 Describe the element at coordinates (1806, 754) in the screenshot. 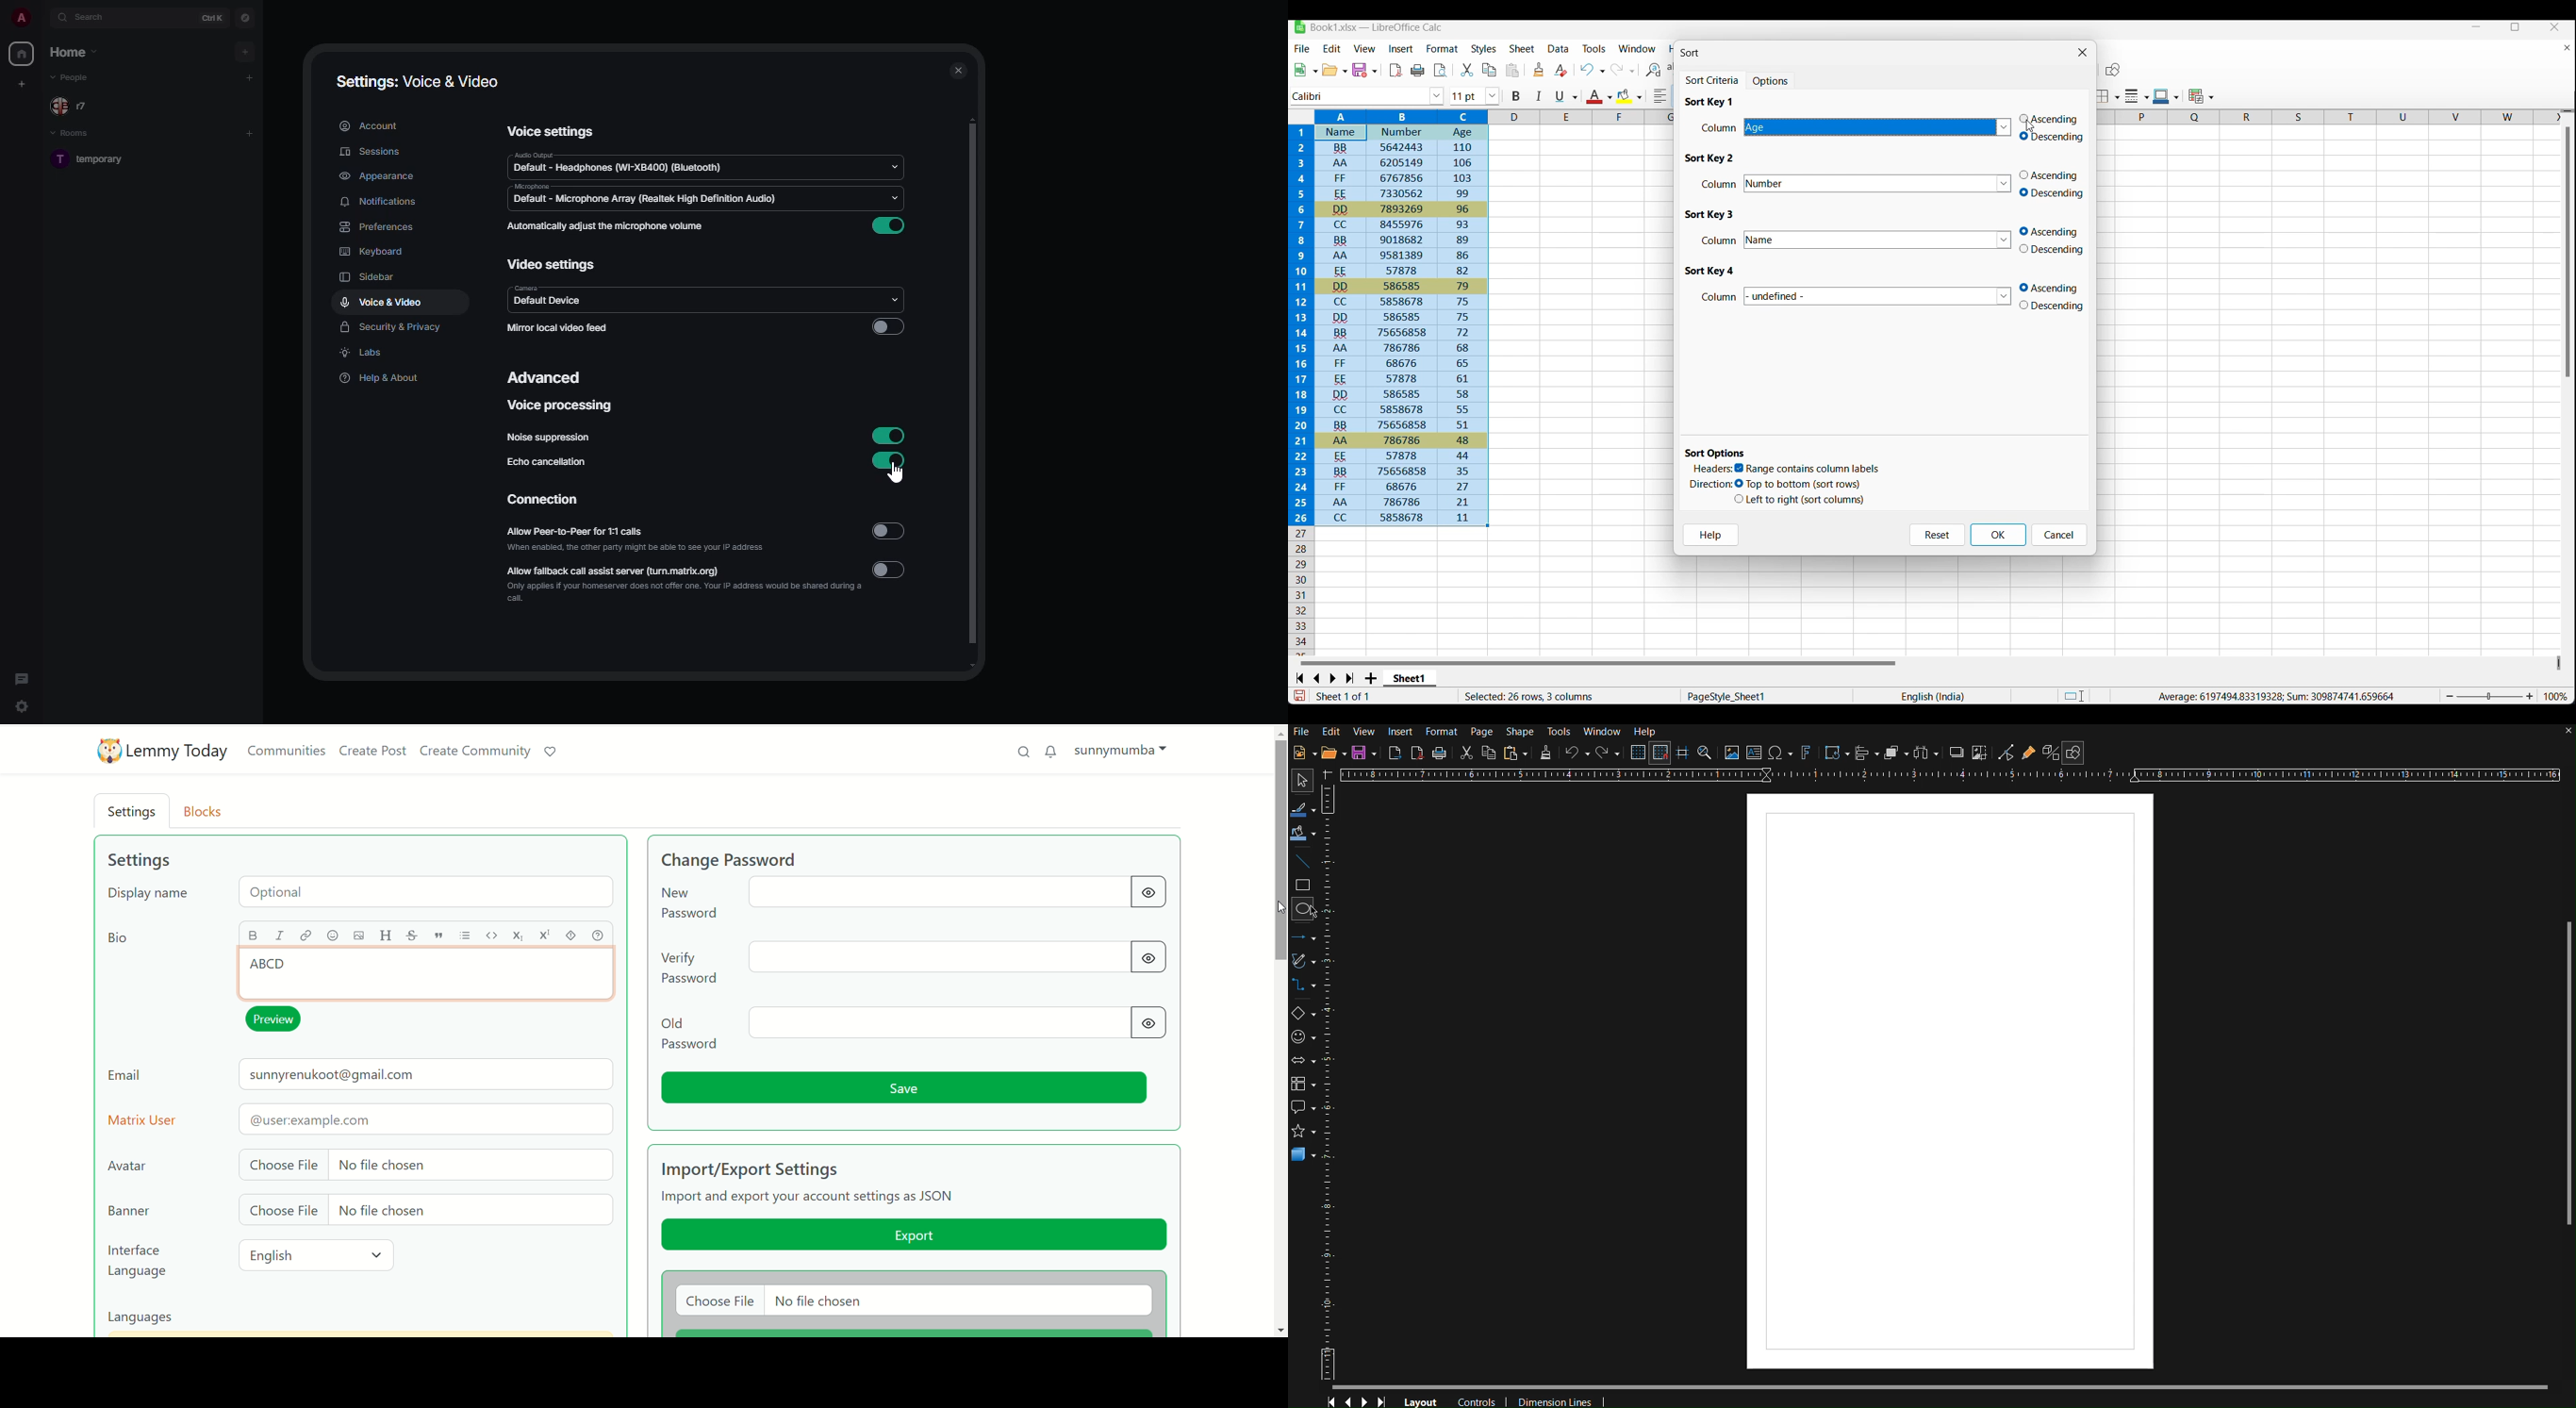

I see `Insert Fontworks` at that location.